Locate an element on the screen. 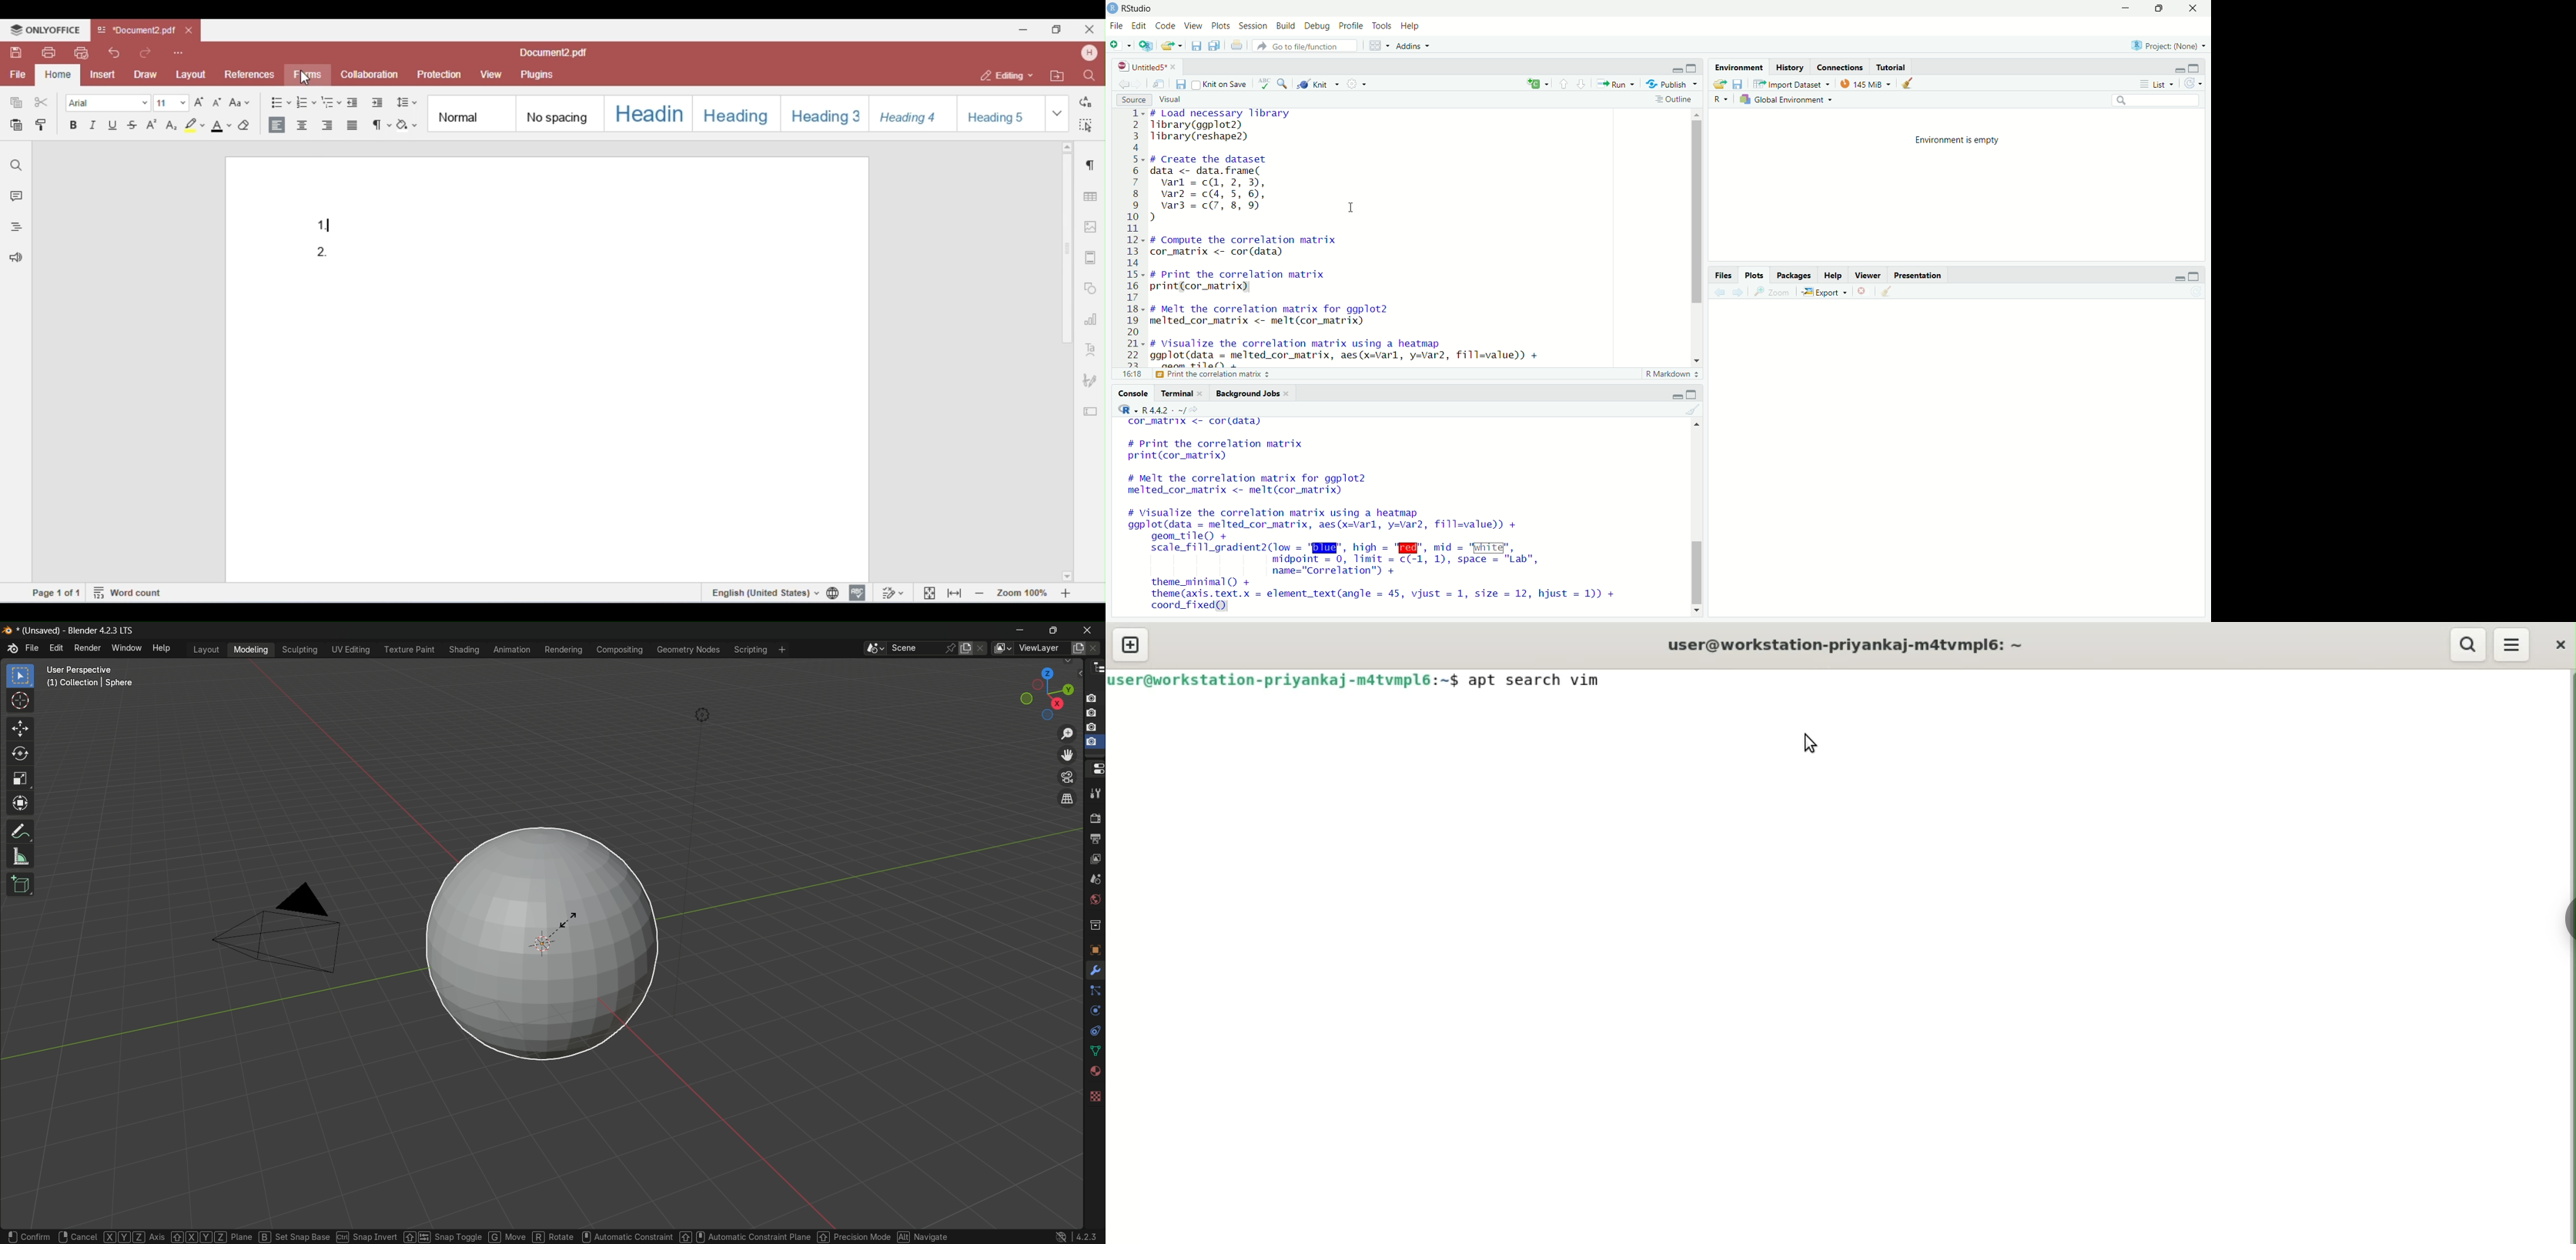 The width and height of the screenshot is (2576, 1260). import dataset is located at coordinates (1792, 84).